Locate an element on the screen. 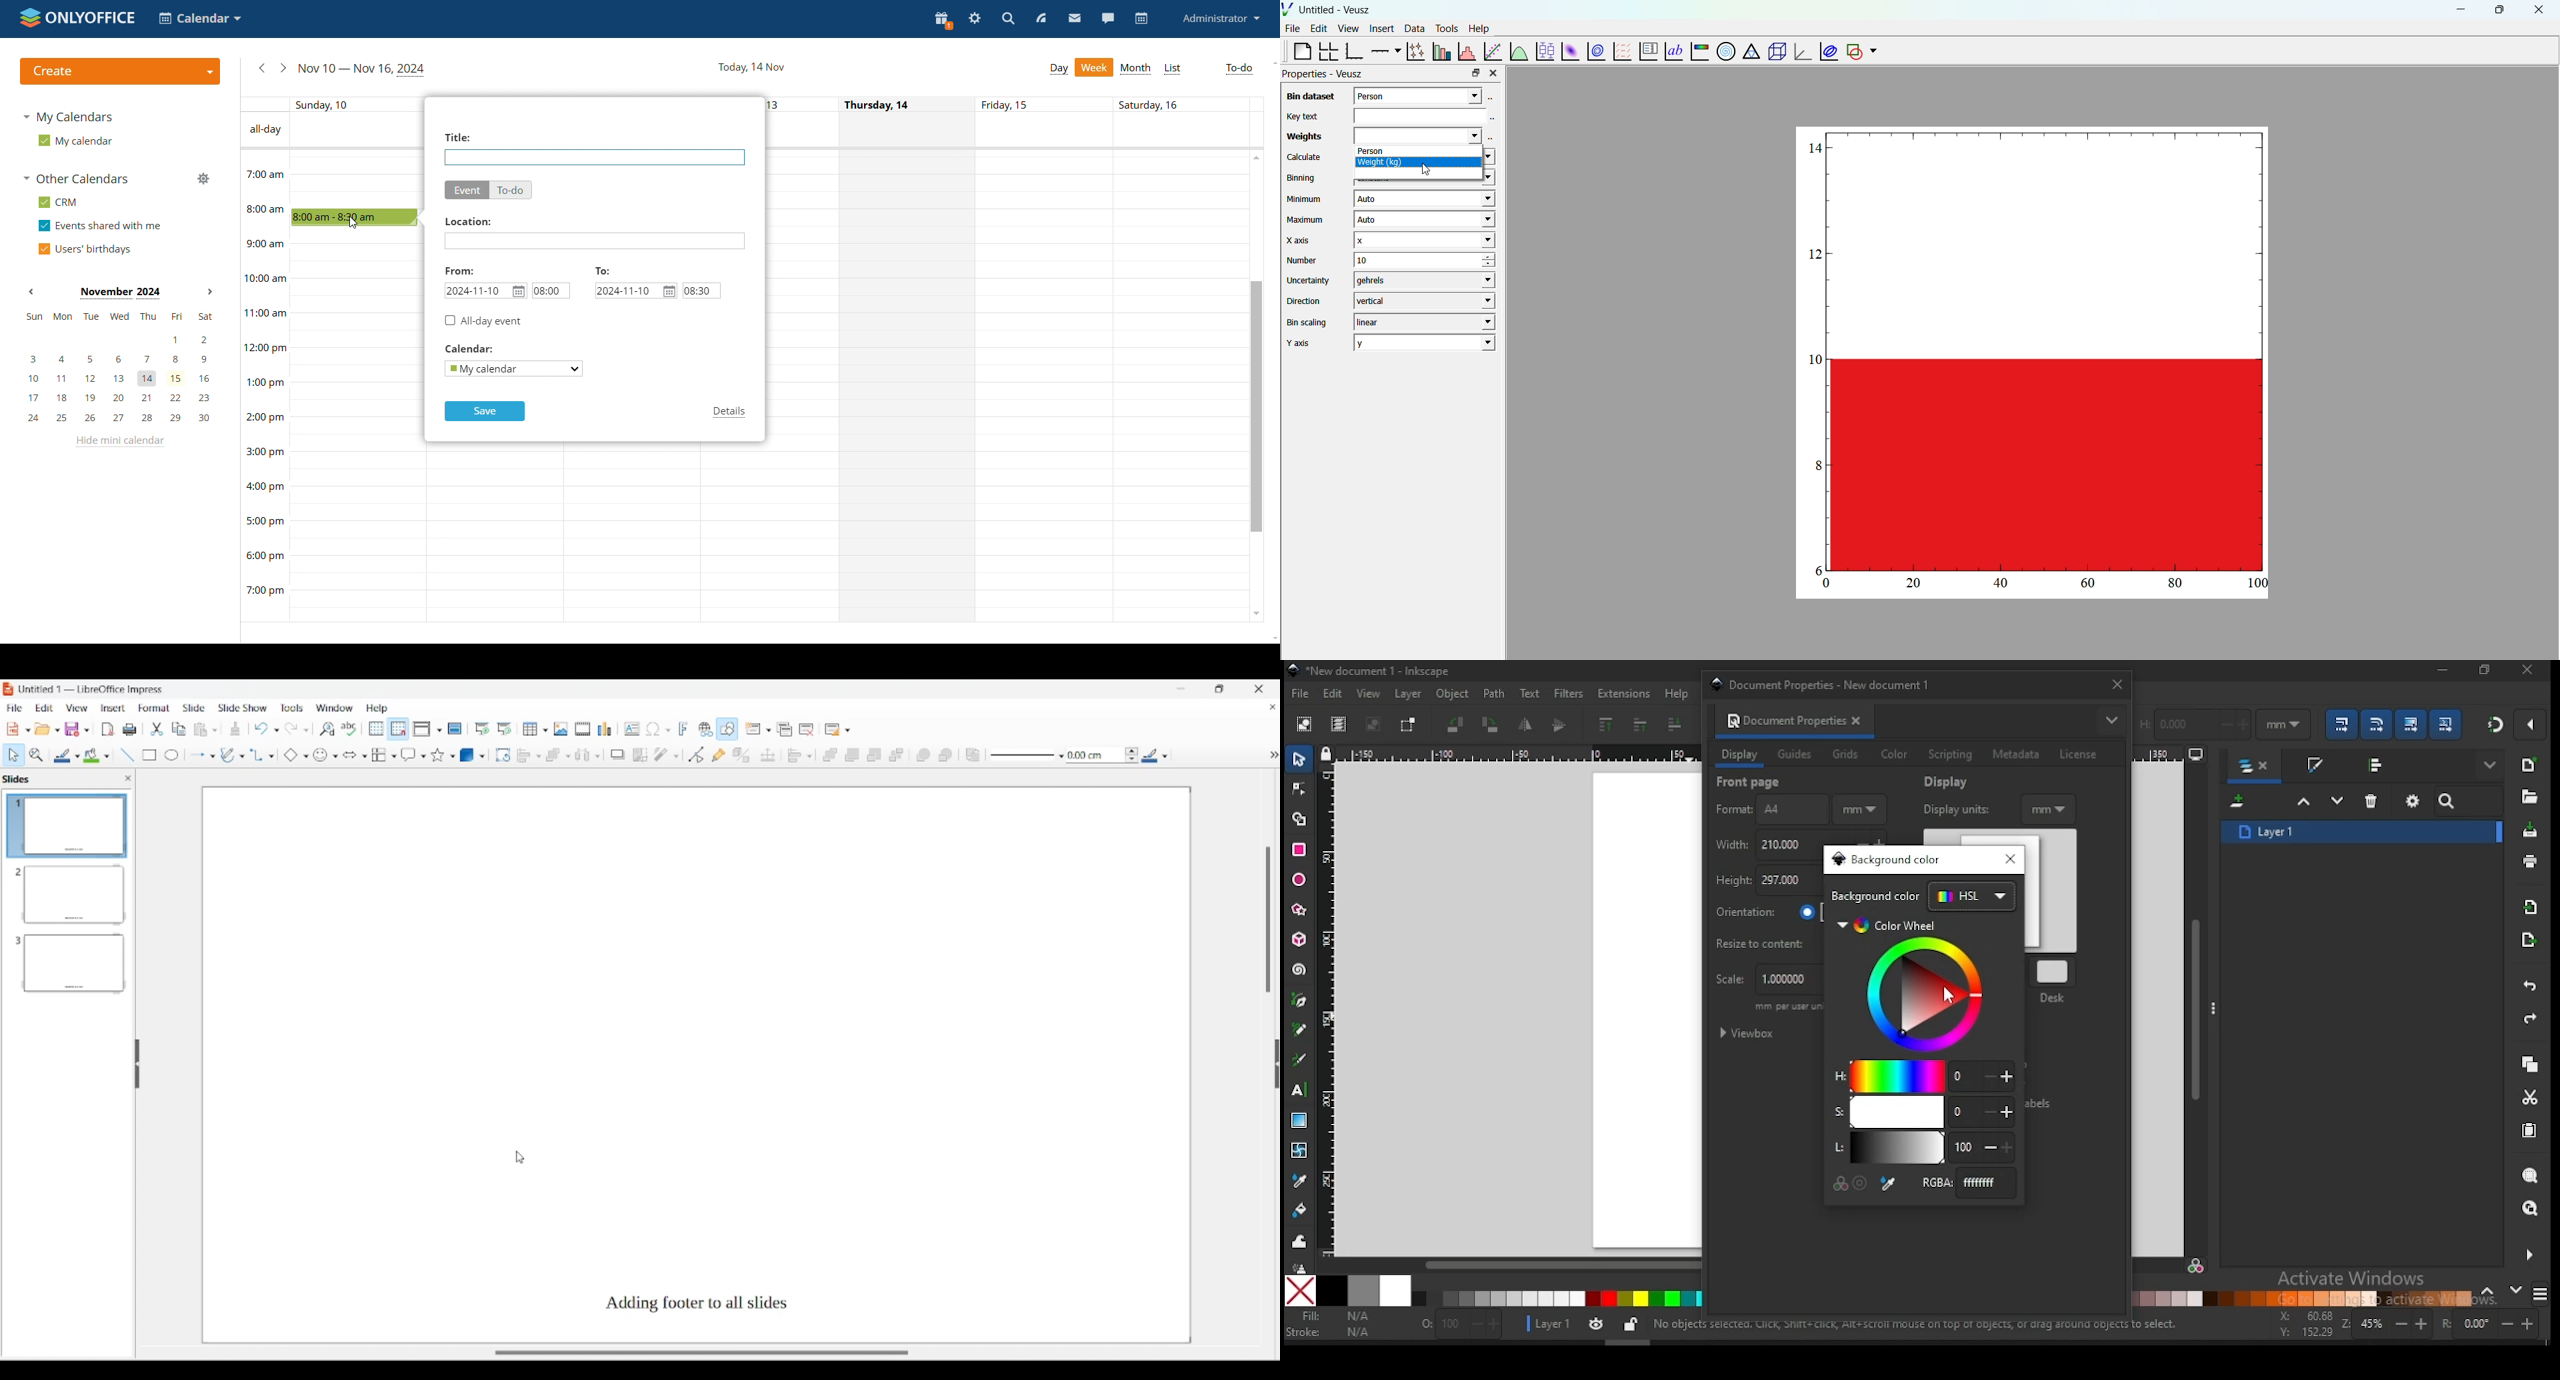 The width and height of the screenshot is (2576, 1400). cursor is located at coordinates (1949, 996).